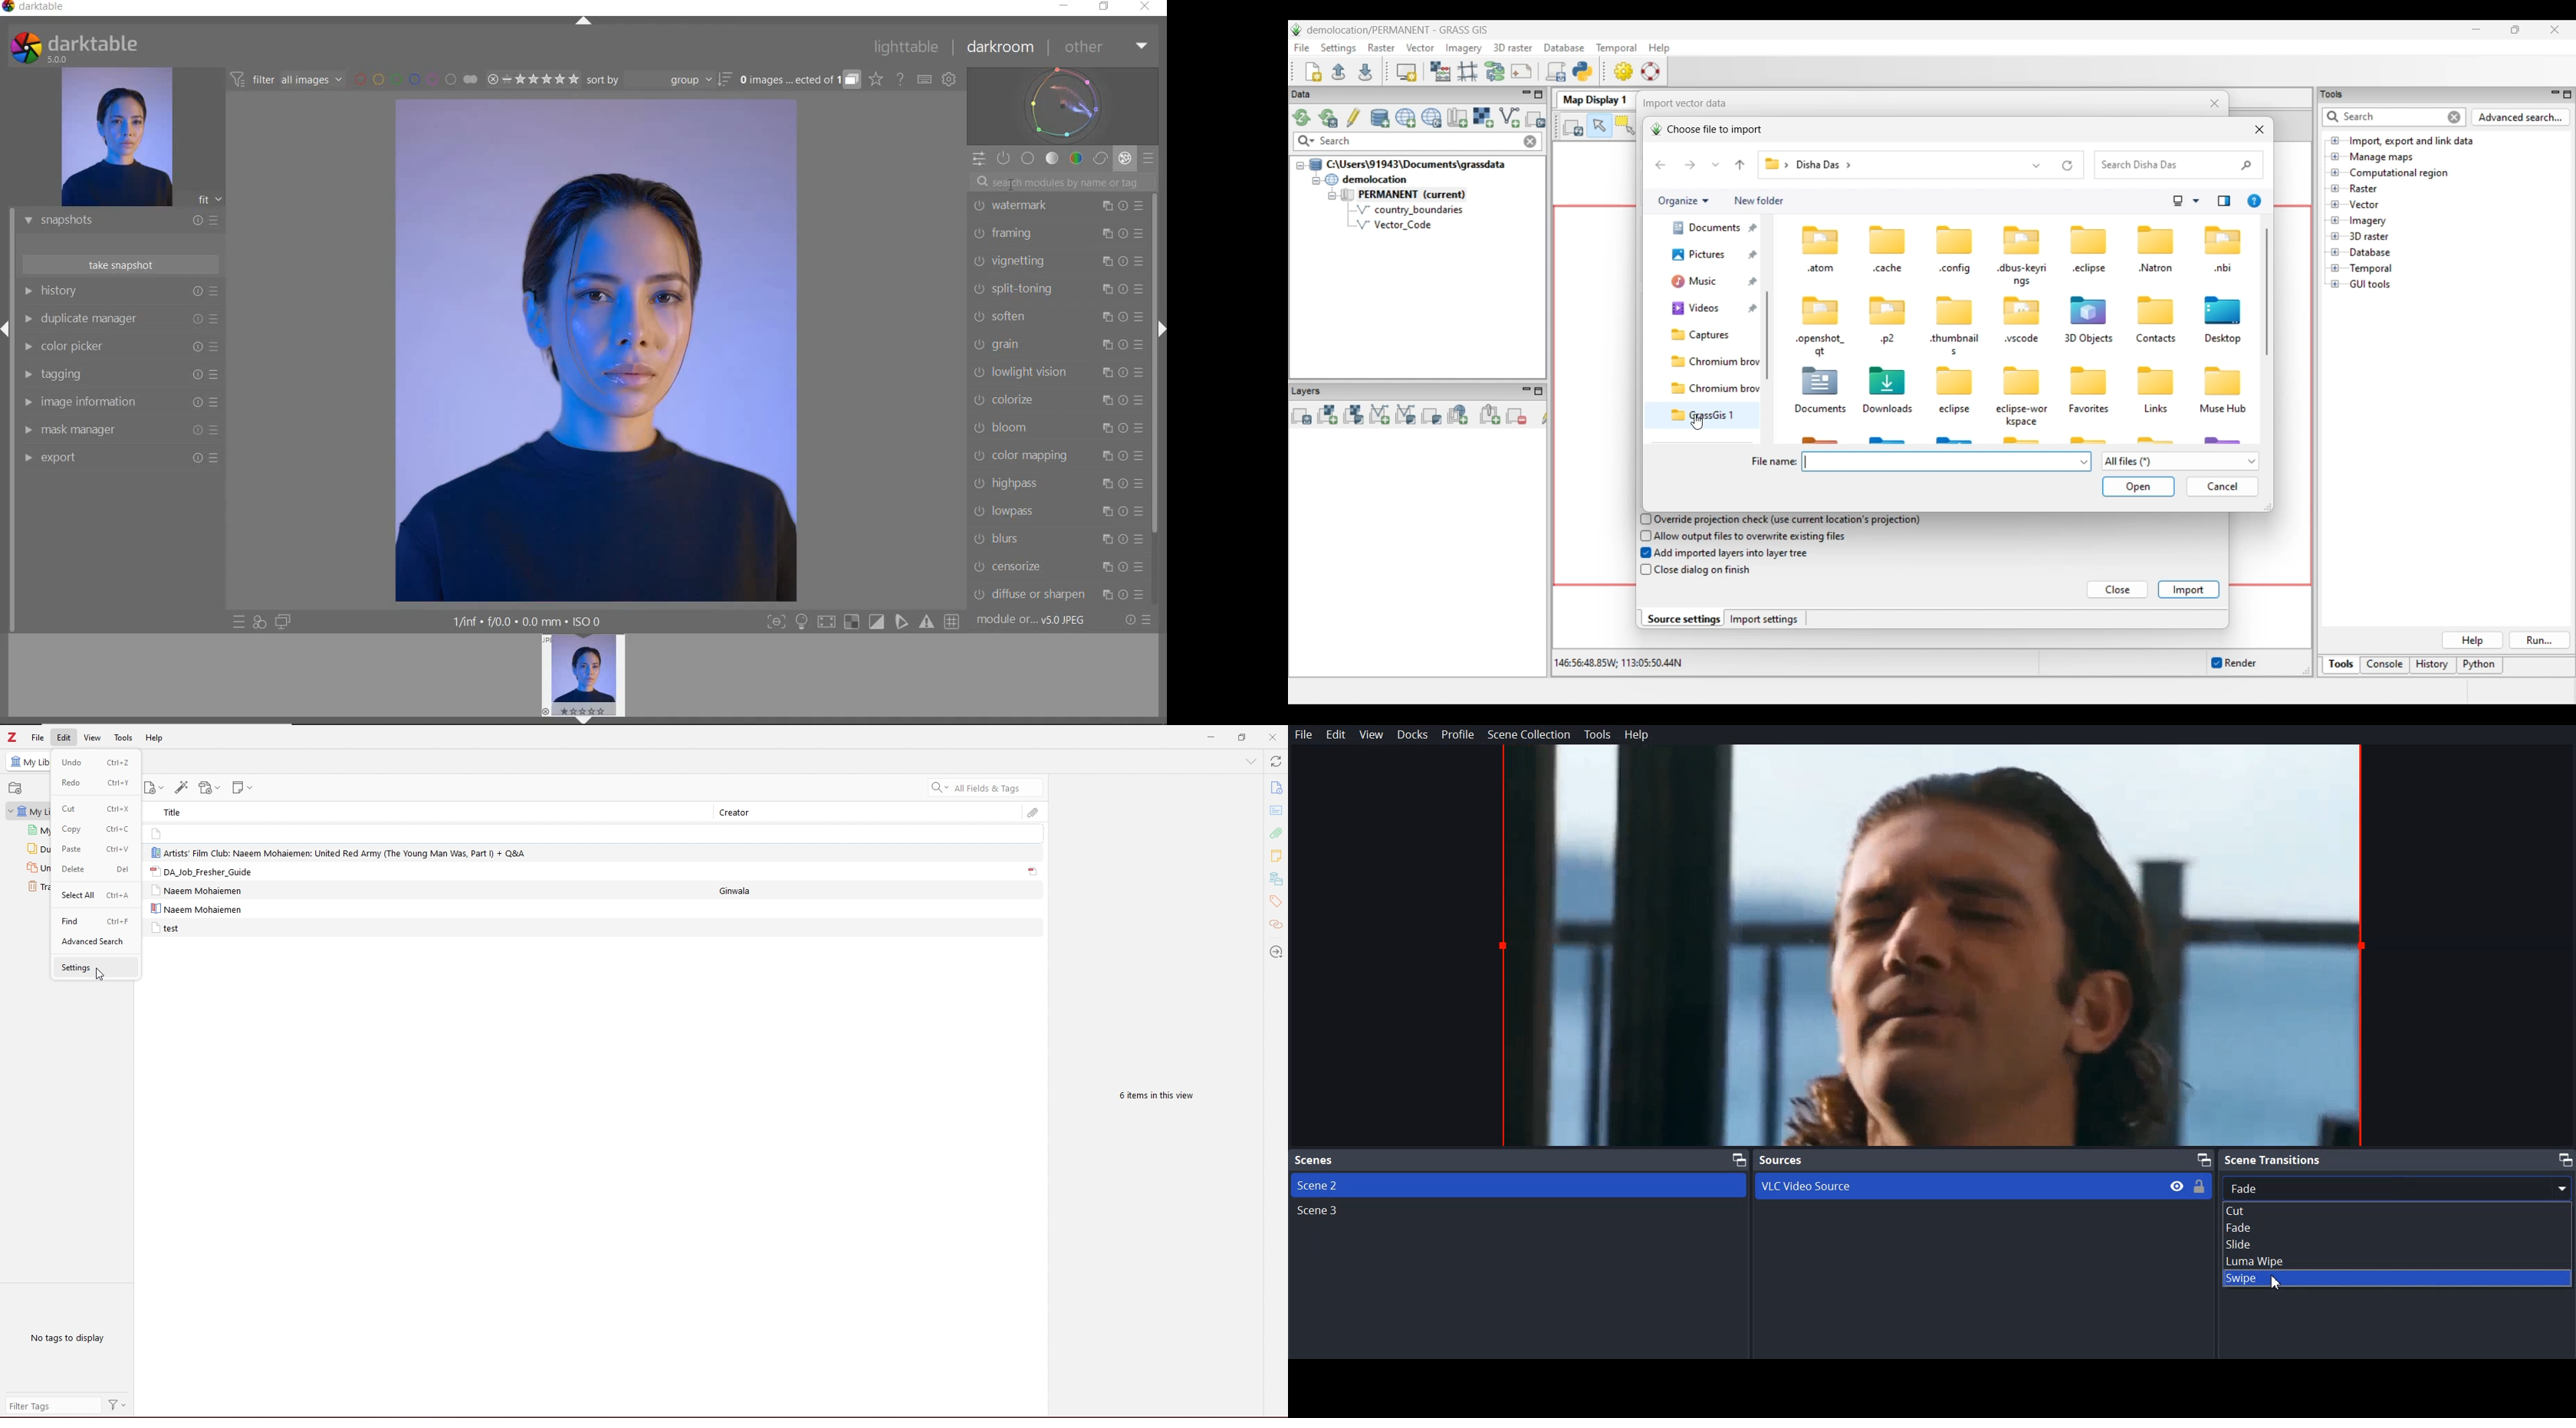  Describe the element at coordinates (2277, 1285) in the screenshot. I see `Cursor` at that location.